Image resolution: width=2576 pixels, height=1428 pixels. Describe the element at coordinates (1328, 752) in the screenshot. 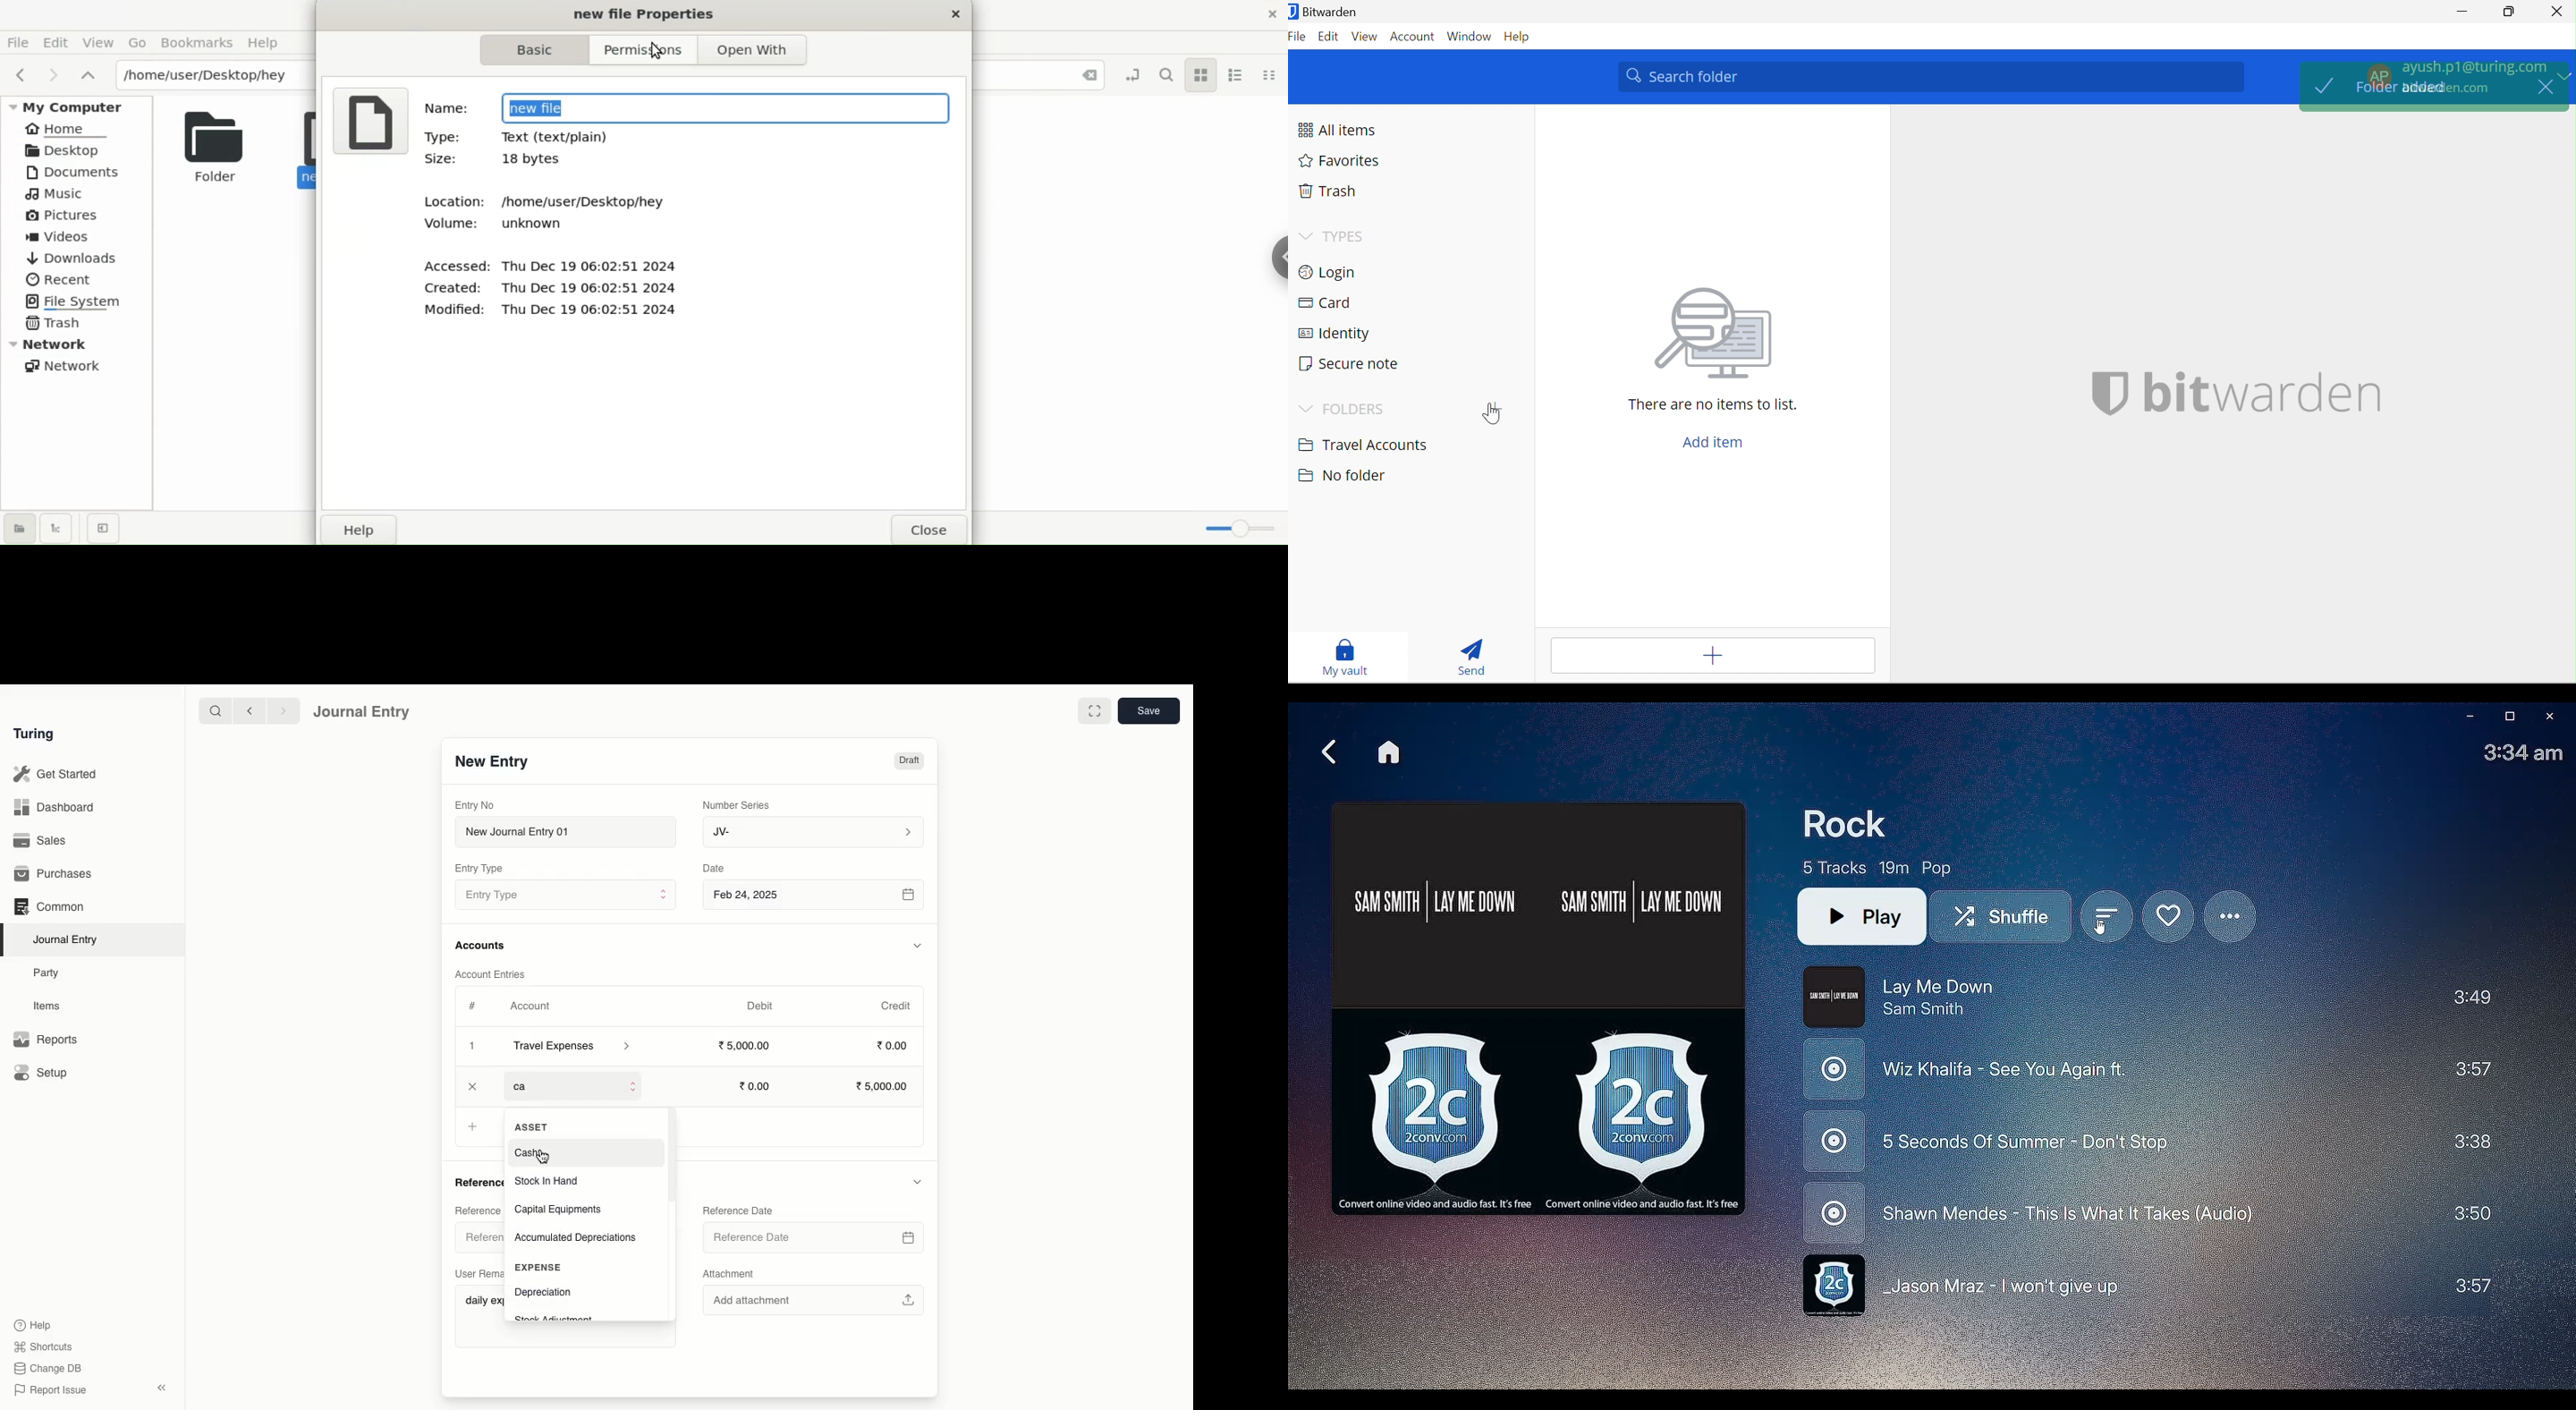

I see `Back` at that location.